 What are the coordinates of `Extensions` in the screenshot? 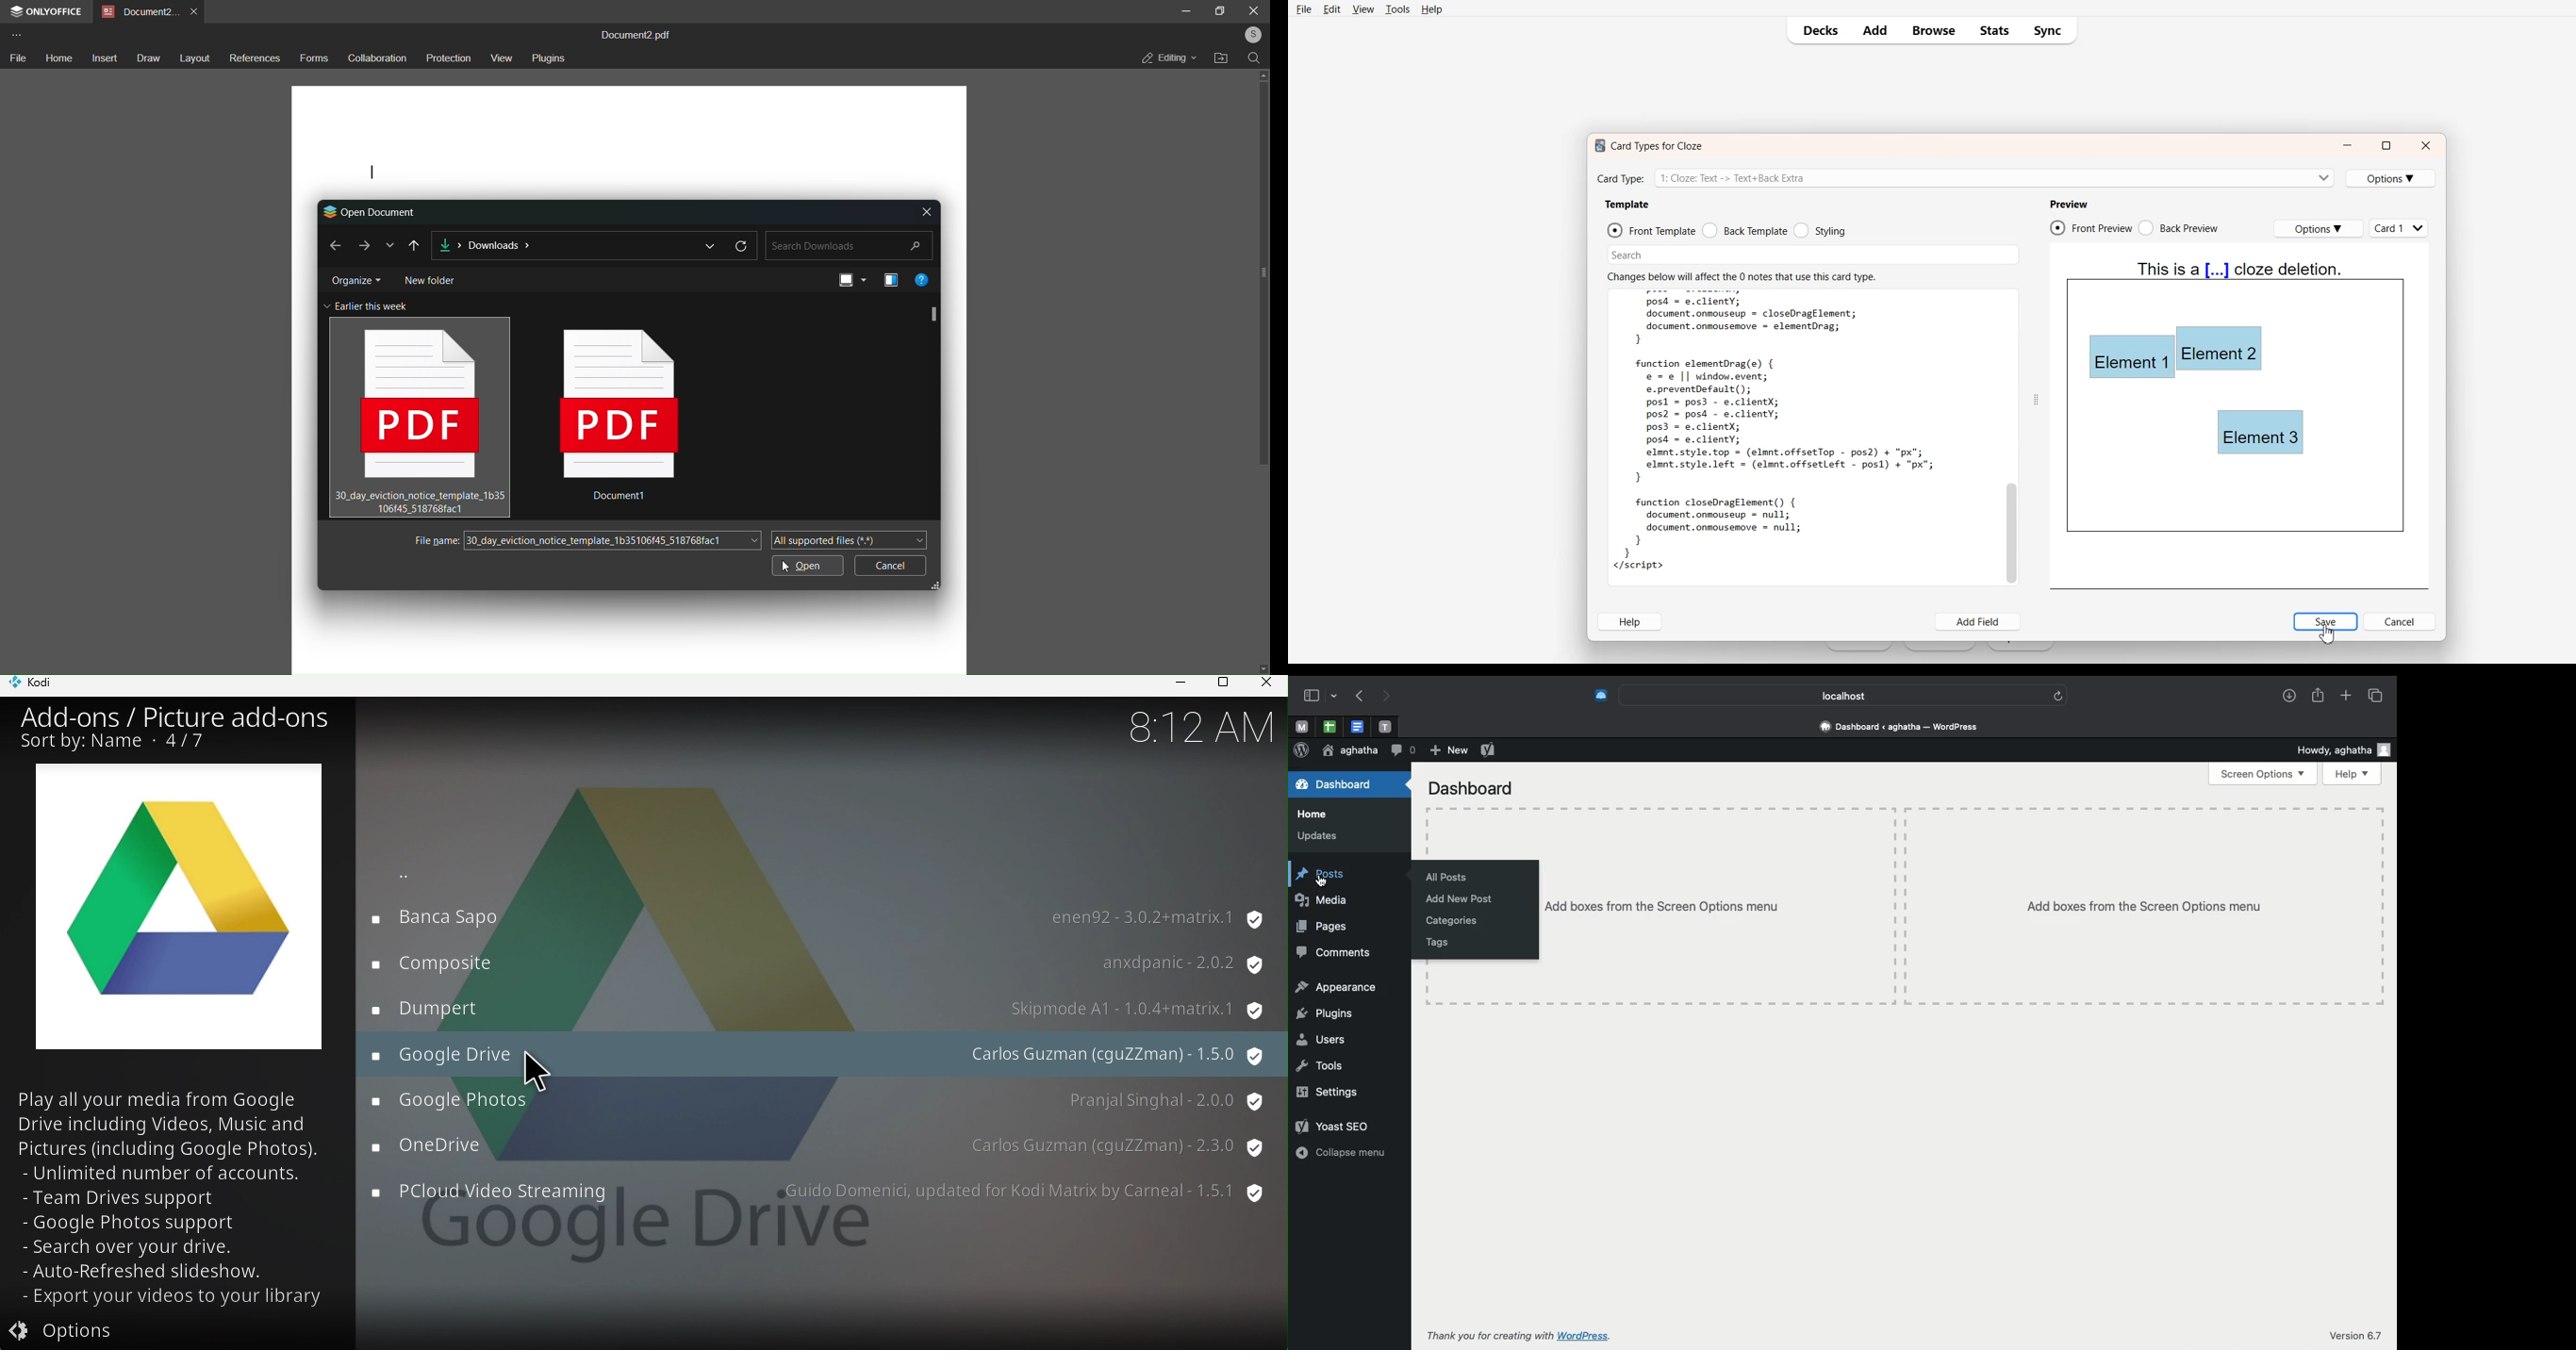 It's located at (1592, 697).